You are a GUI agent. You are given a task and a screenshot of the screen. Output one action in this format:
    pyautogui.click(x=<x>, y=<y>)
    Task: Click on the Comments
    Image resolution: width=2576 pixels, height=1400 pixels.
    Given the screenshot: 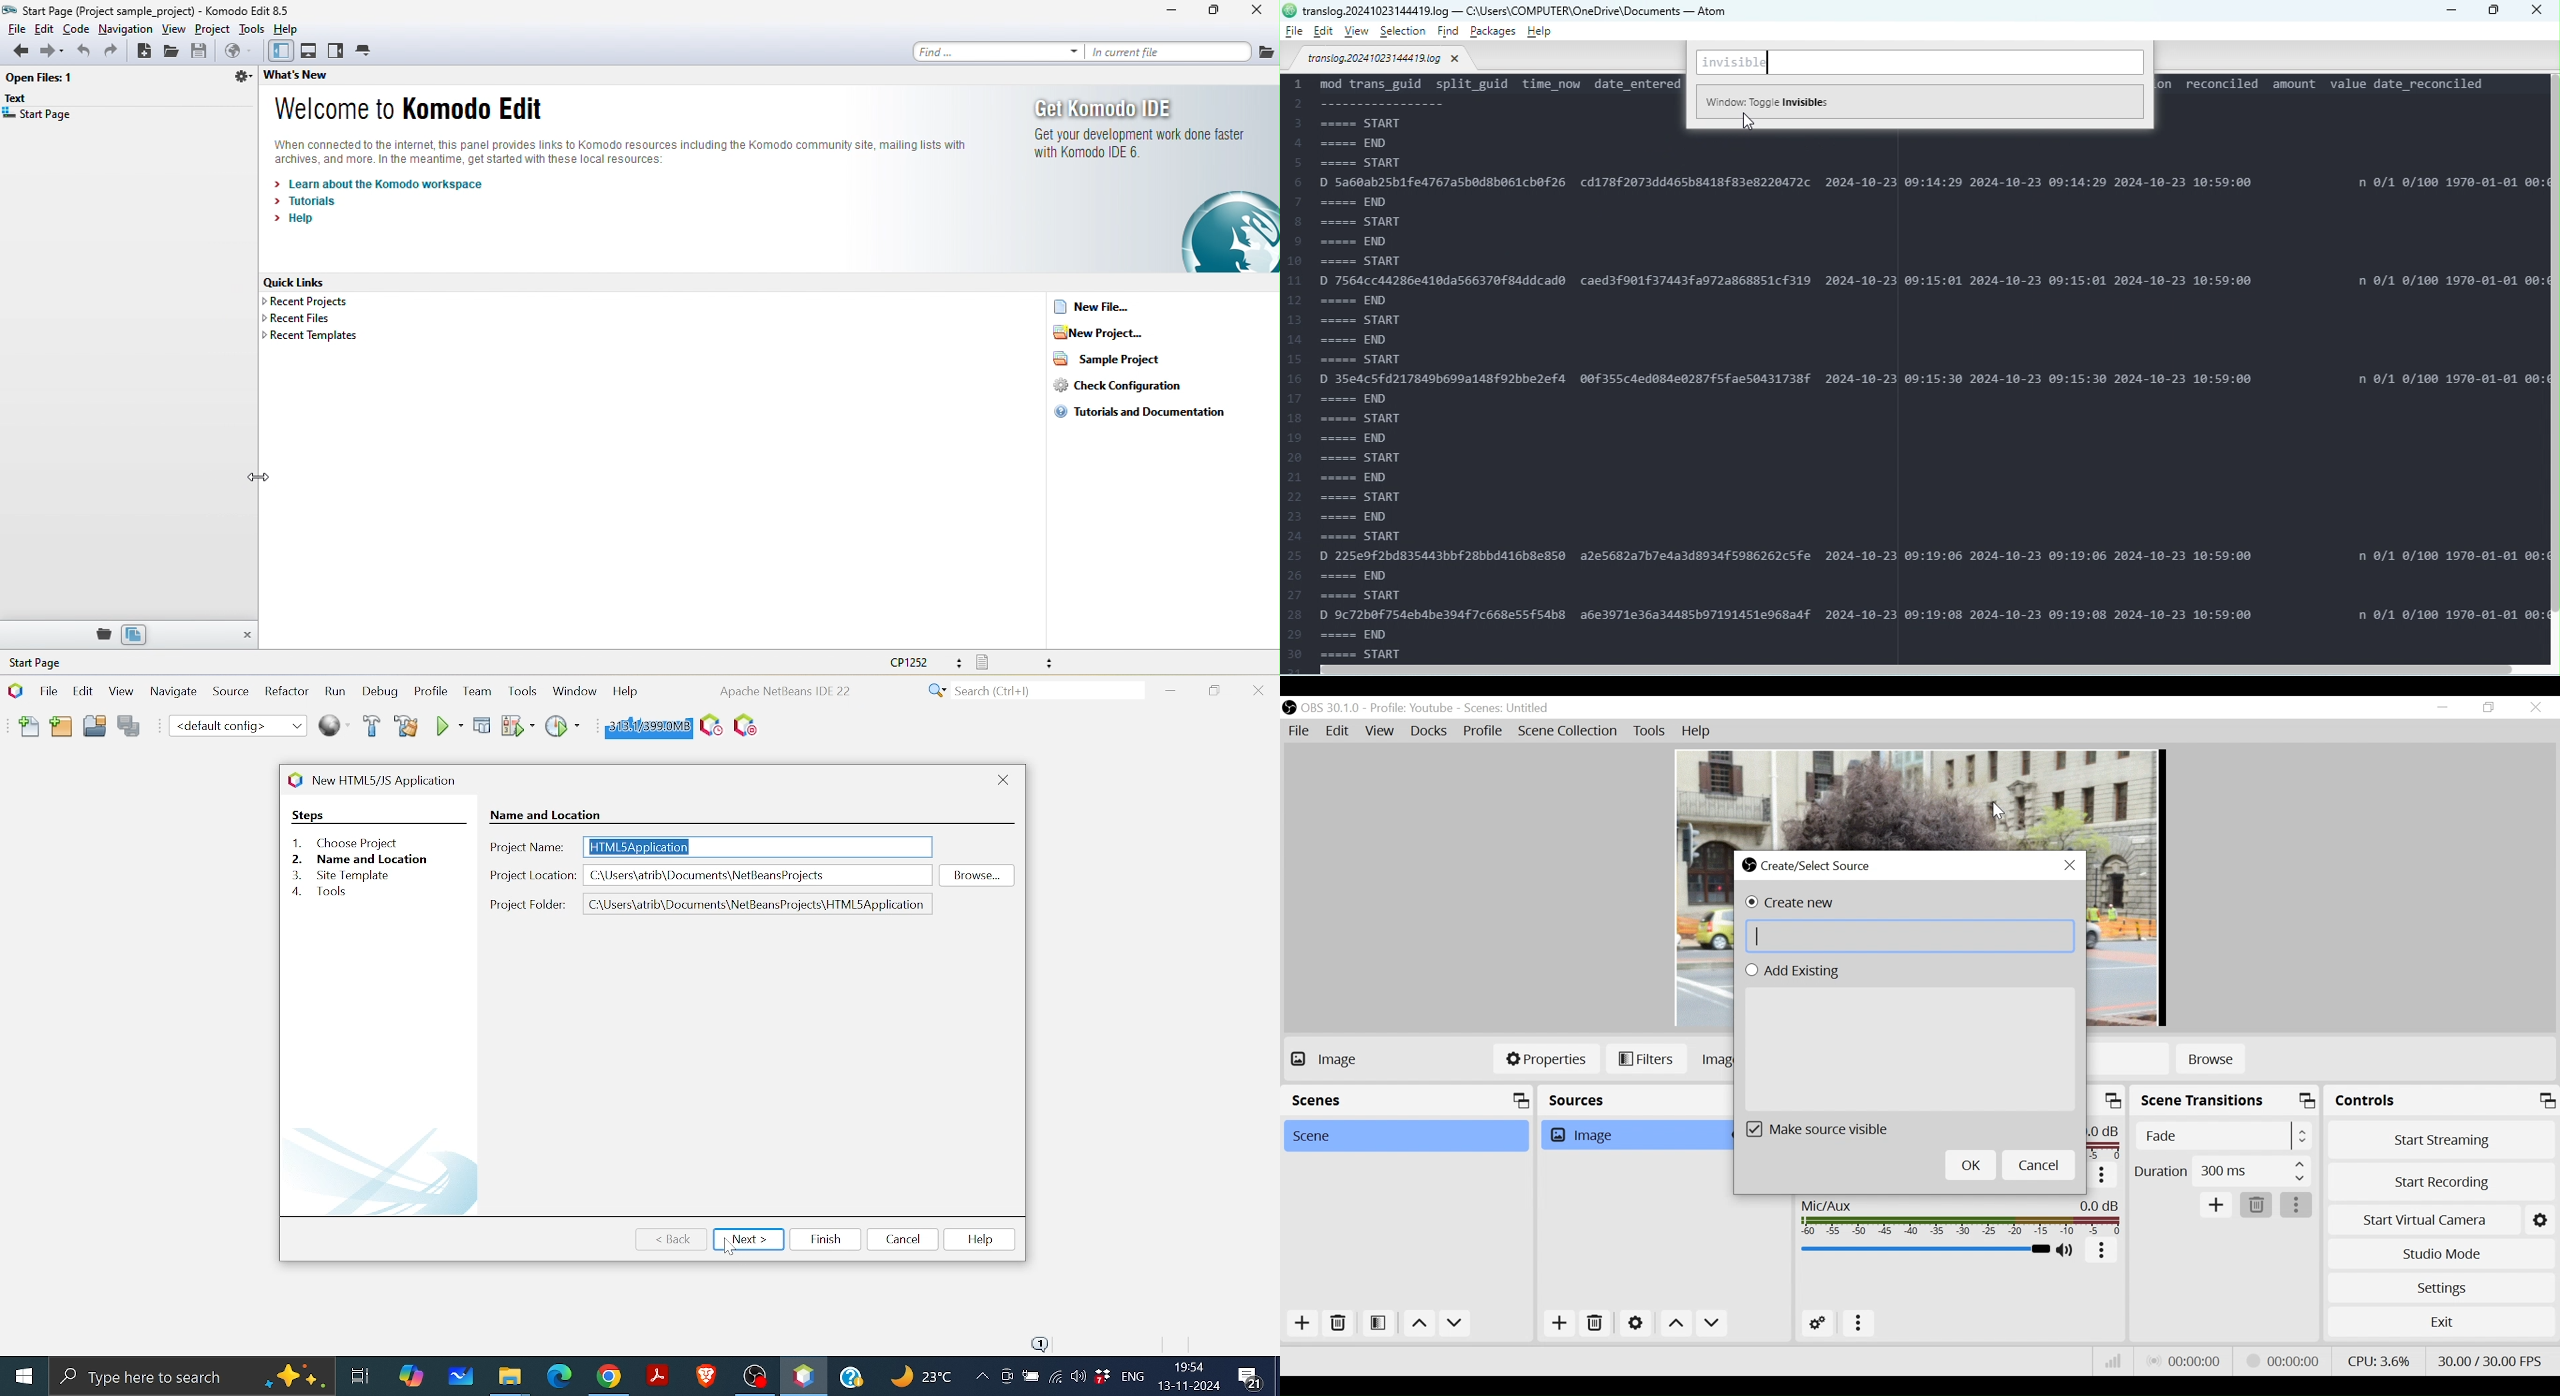 What is the action you would take?
    pyautogui.click(x=1253, y=1378)
    